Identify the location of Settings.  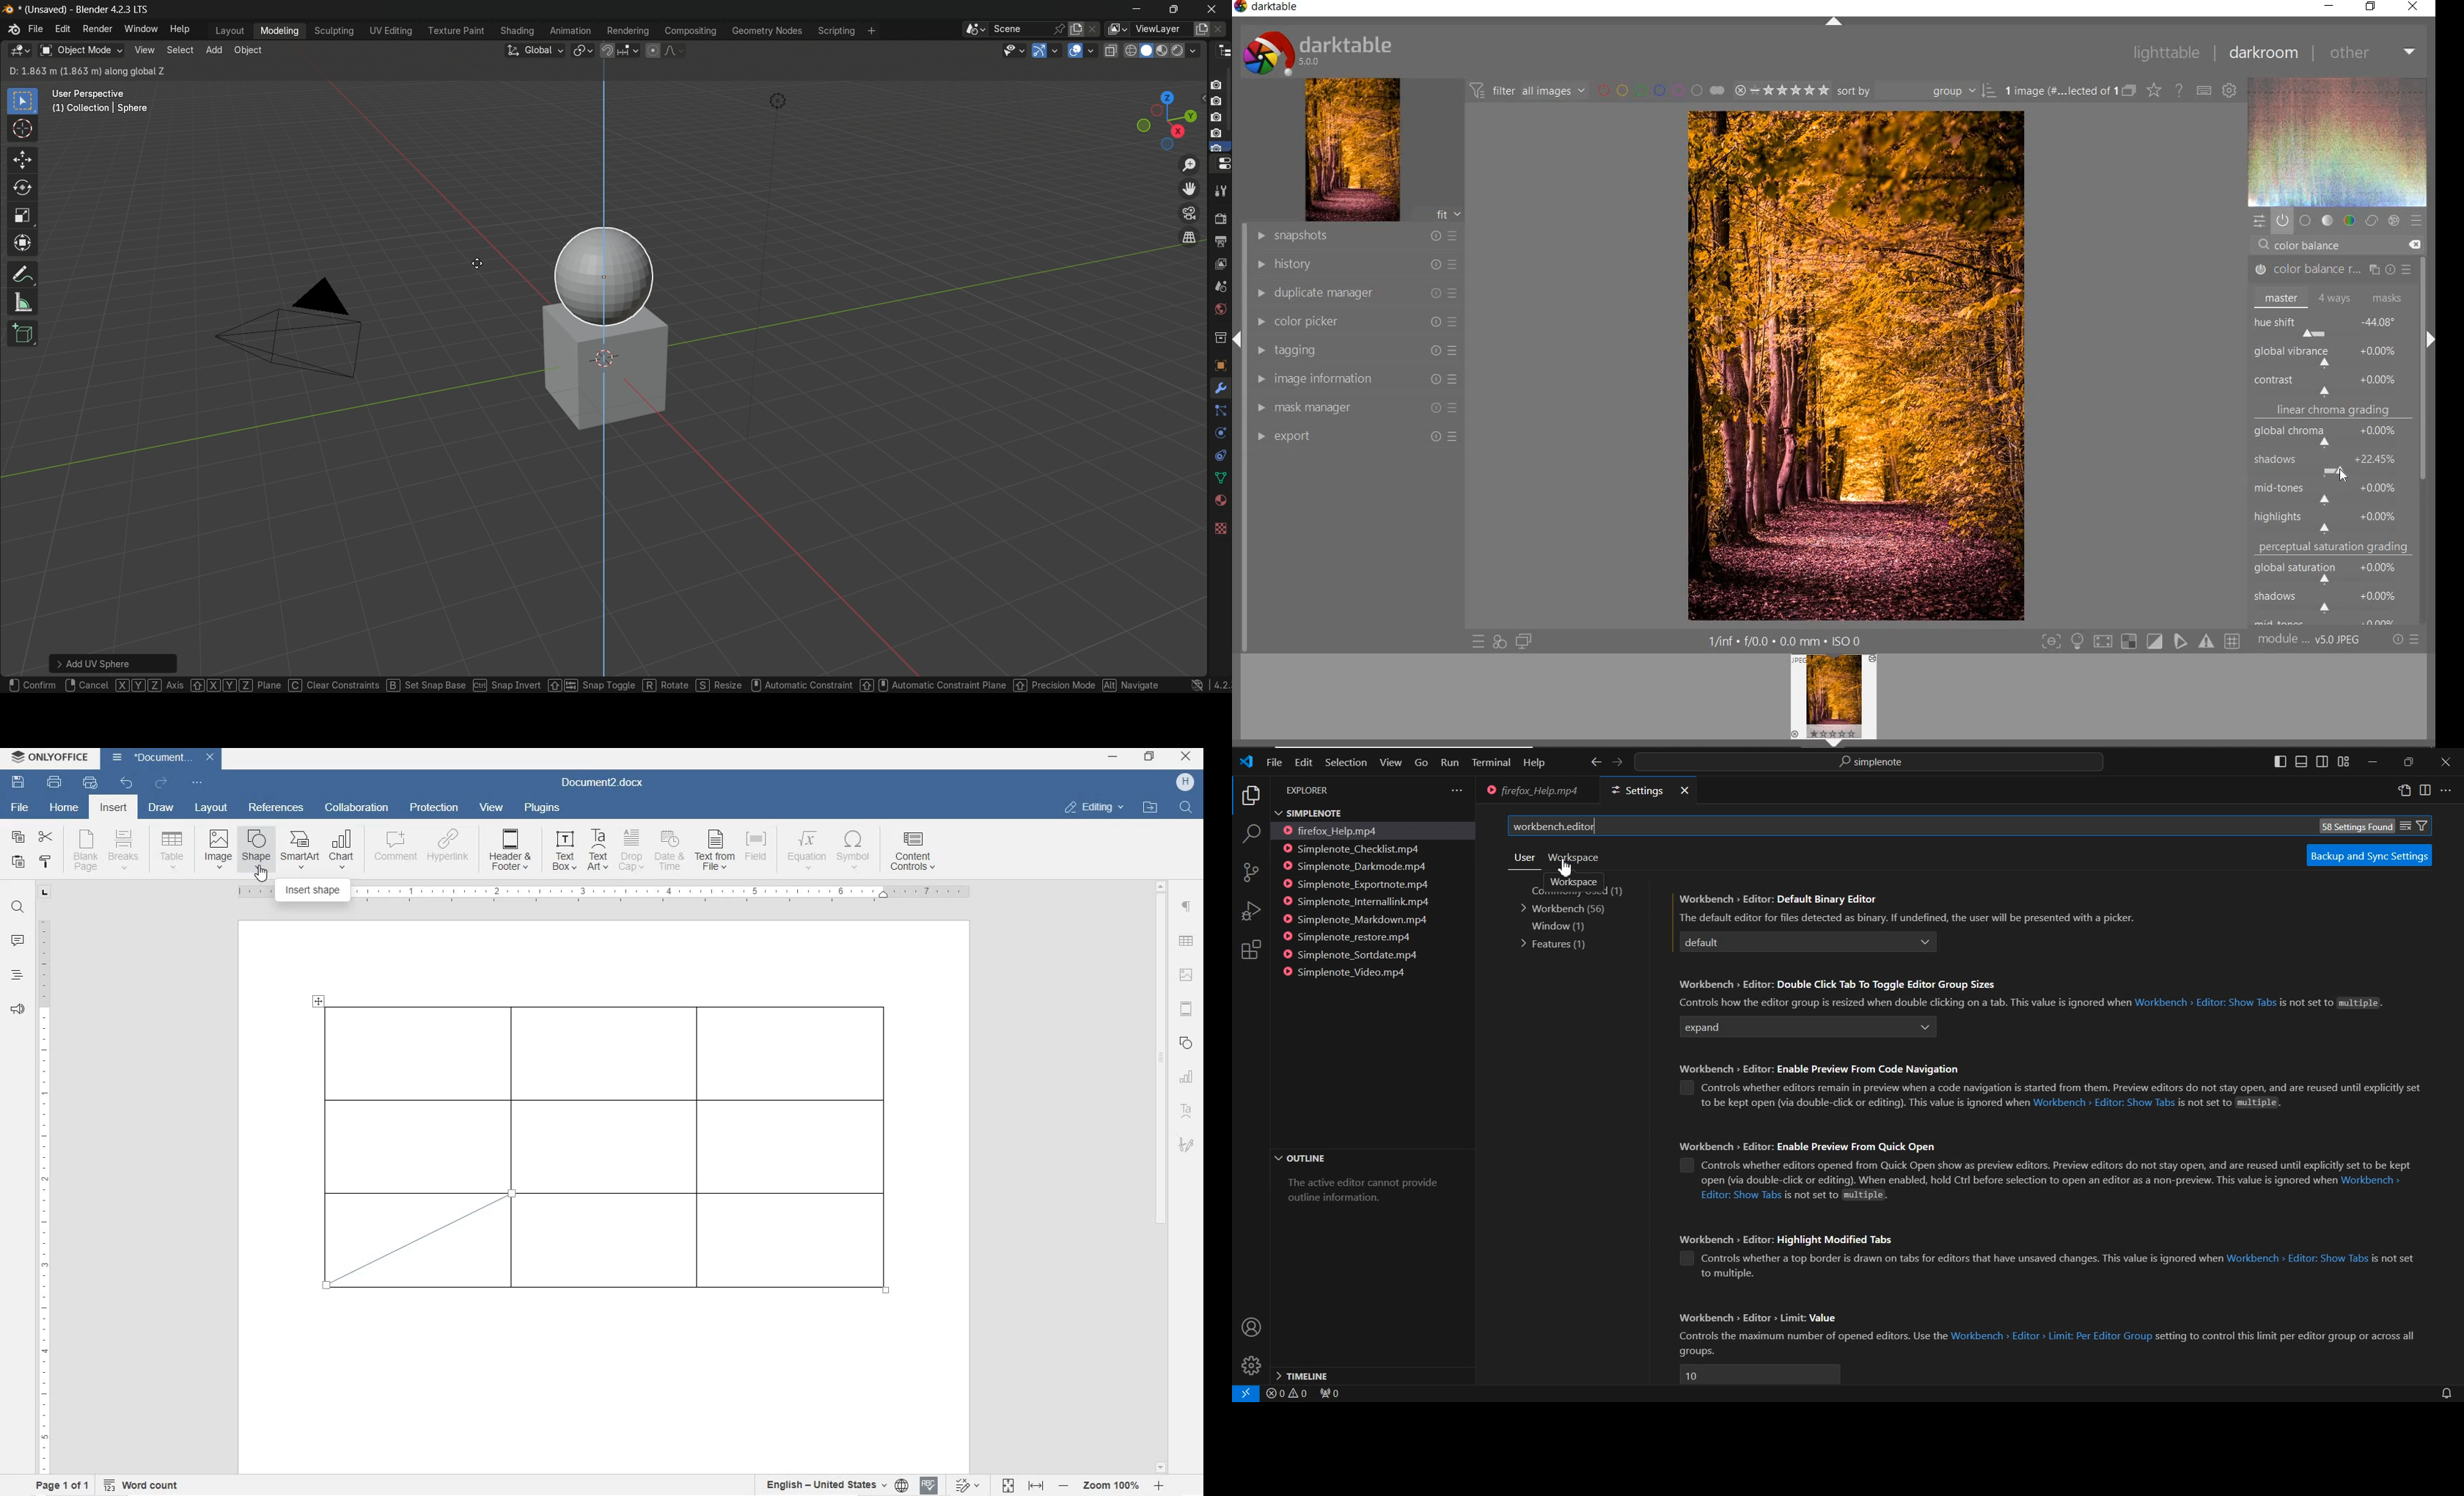
(1634, 791).